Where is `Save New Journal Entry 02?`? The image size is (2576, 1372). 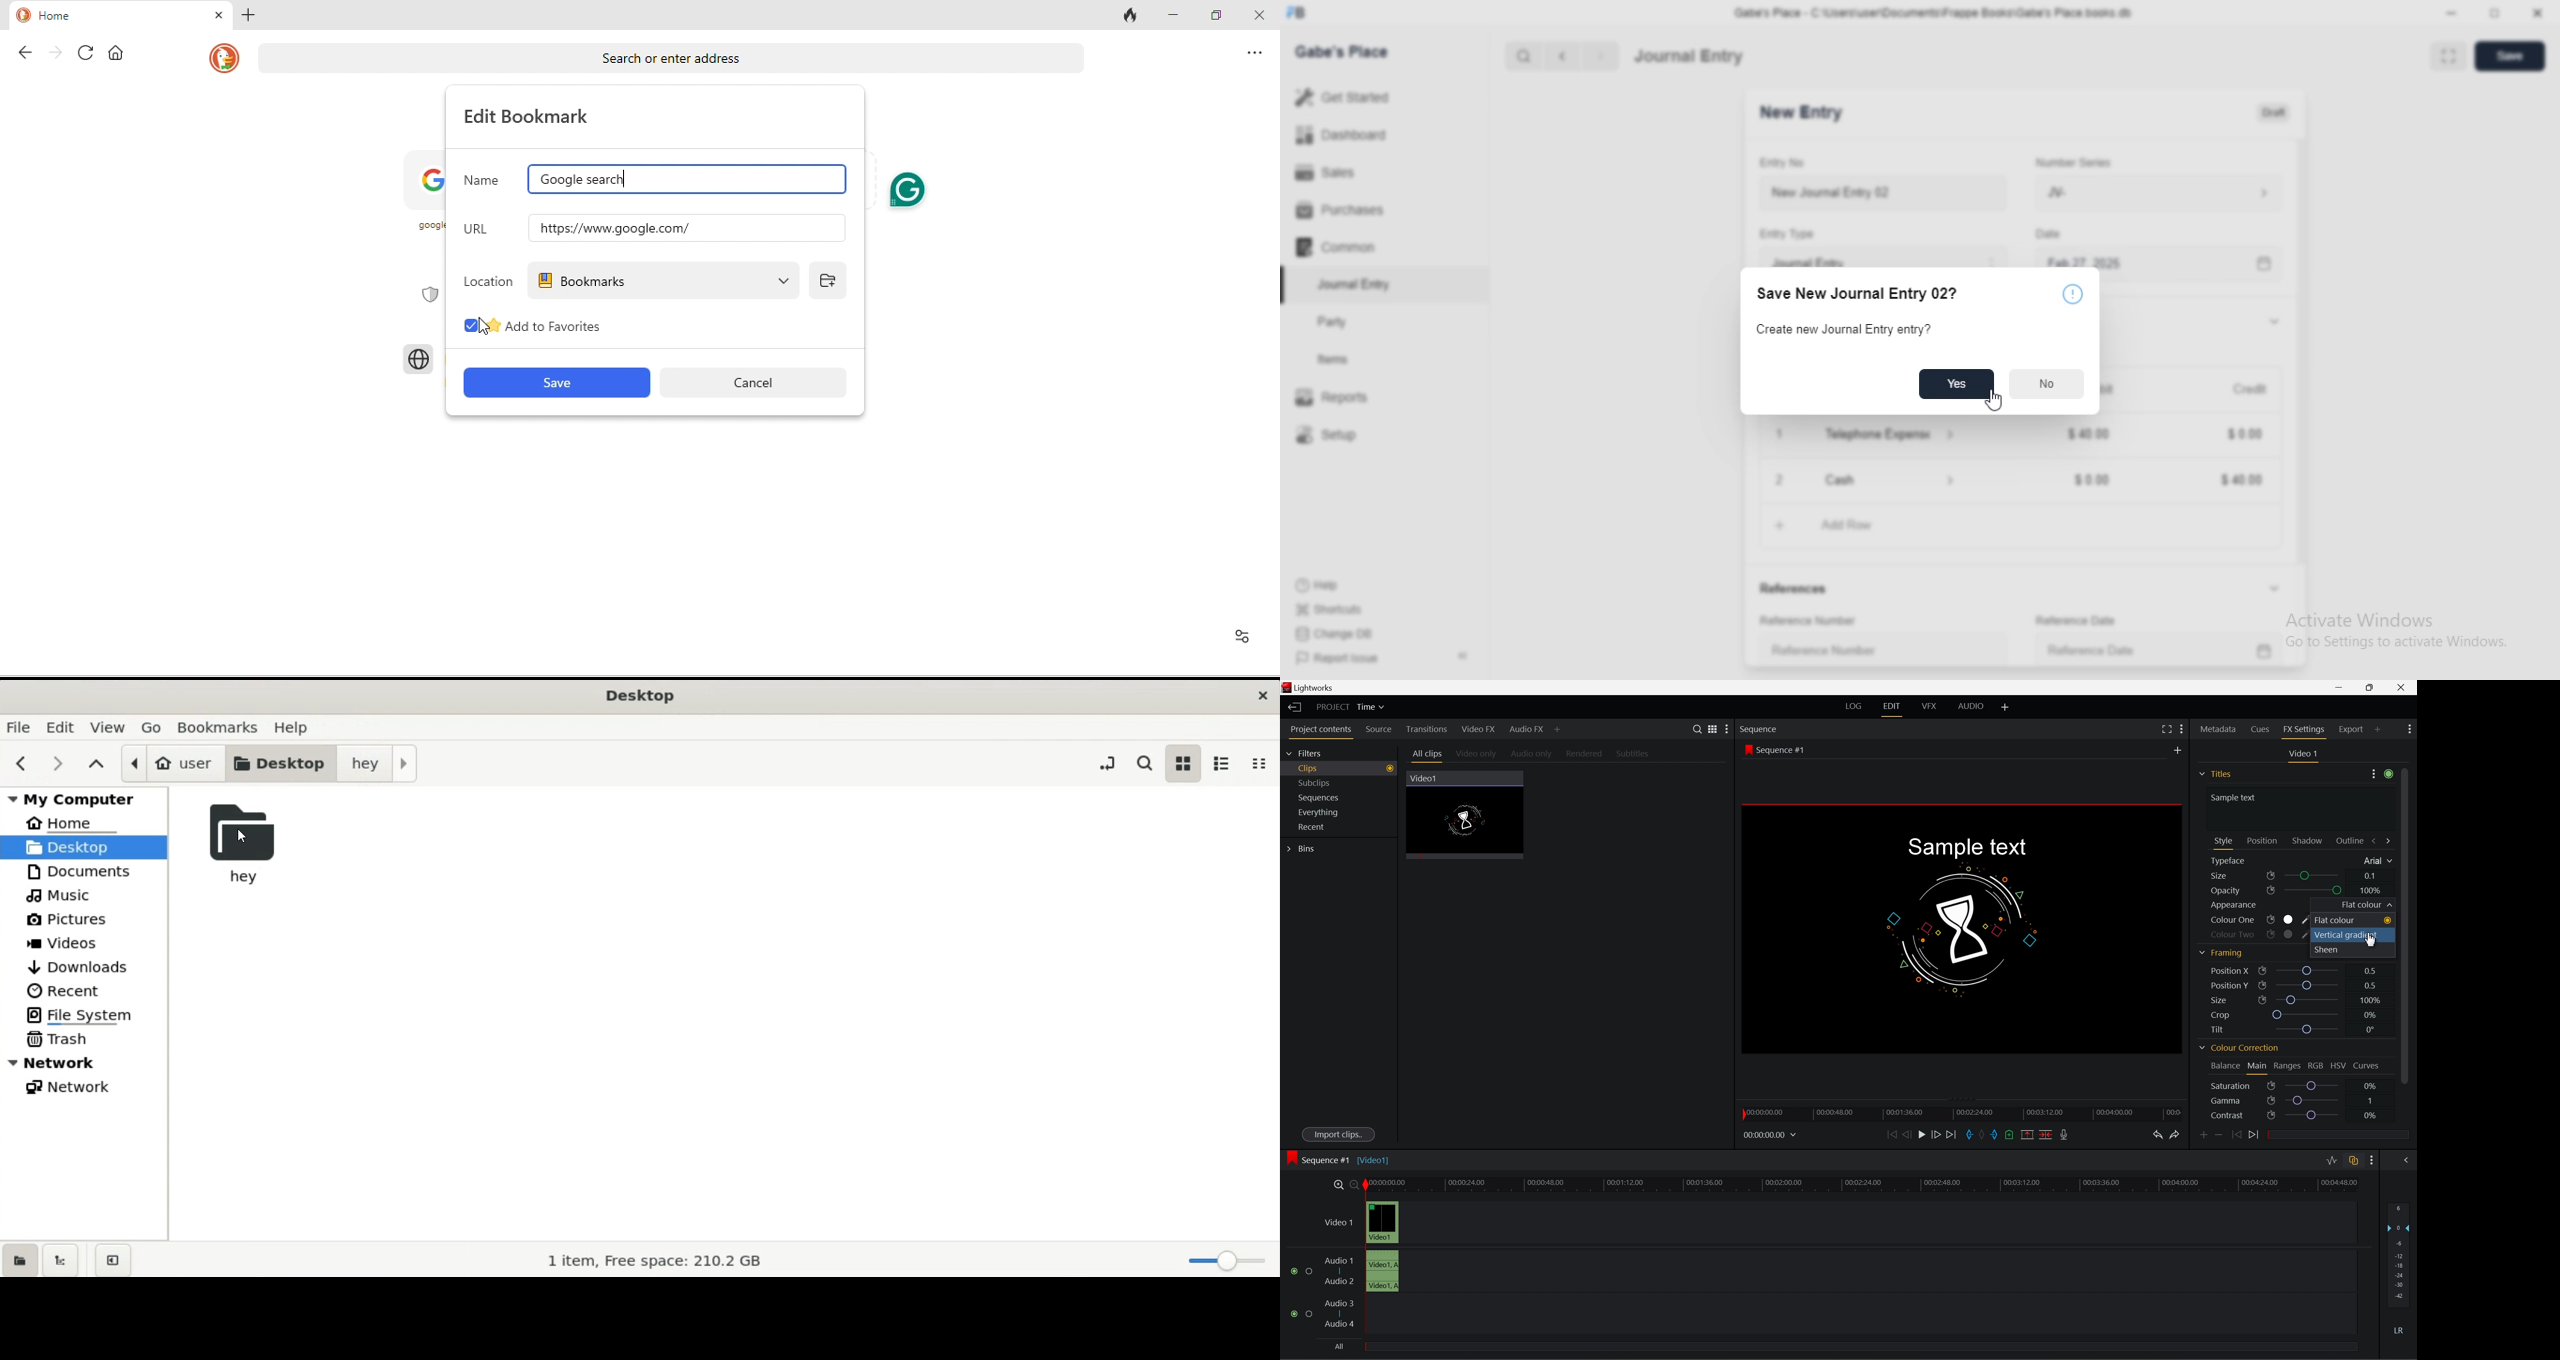 Save New Journal Entry 02? is located at coordinates (1857, 295).